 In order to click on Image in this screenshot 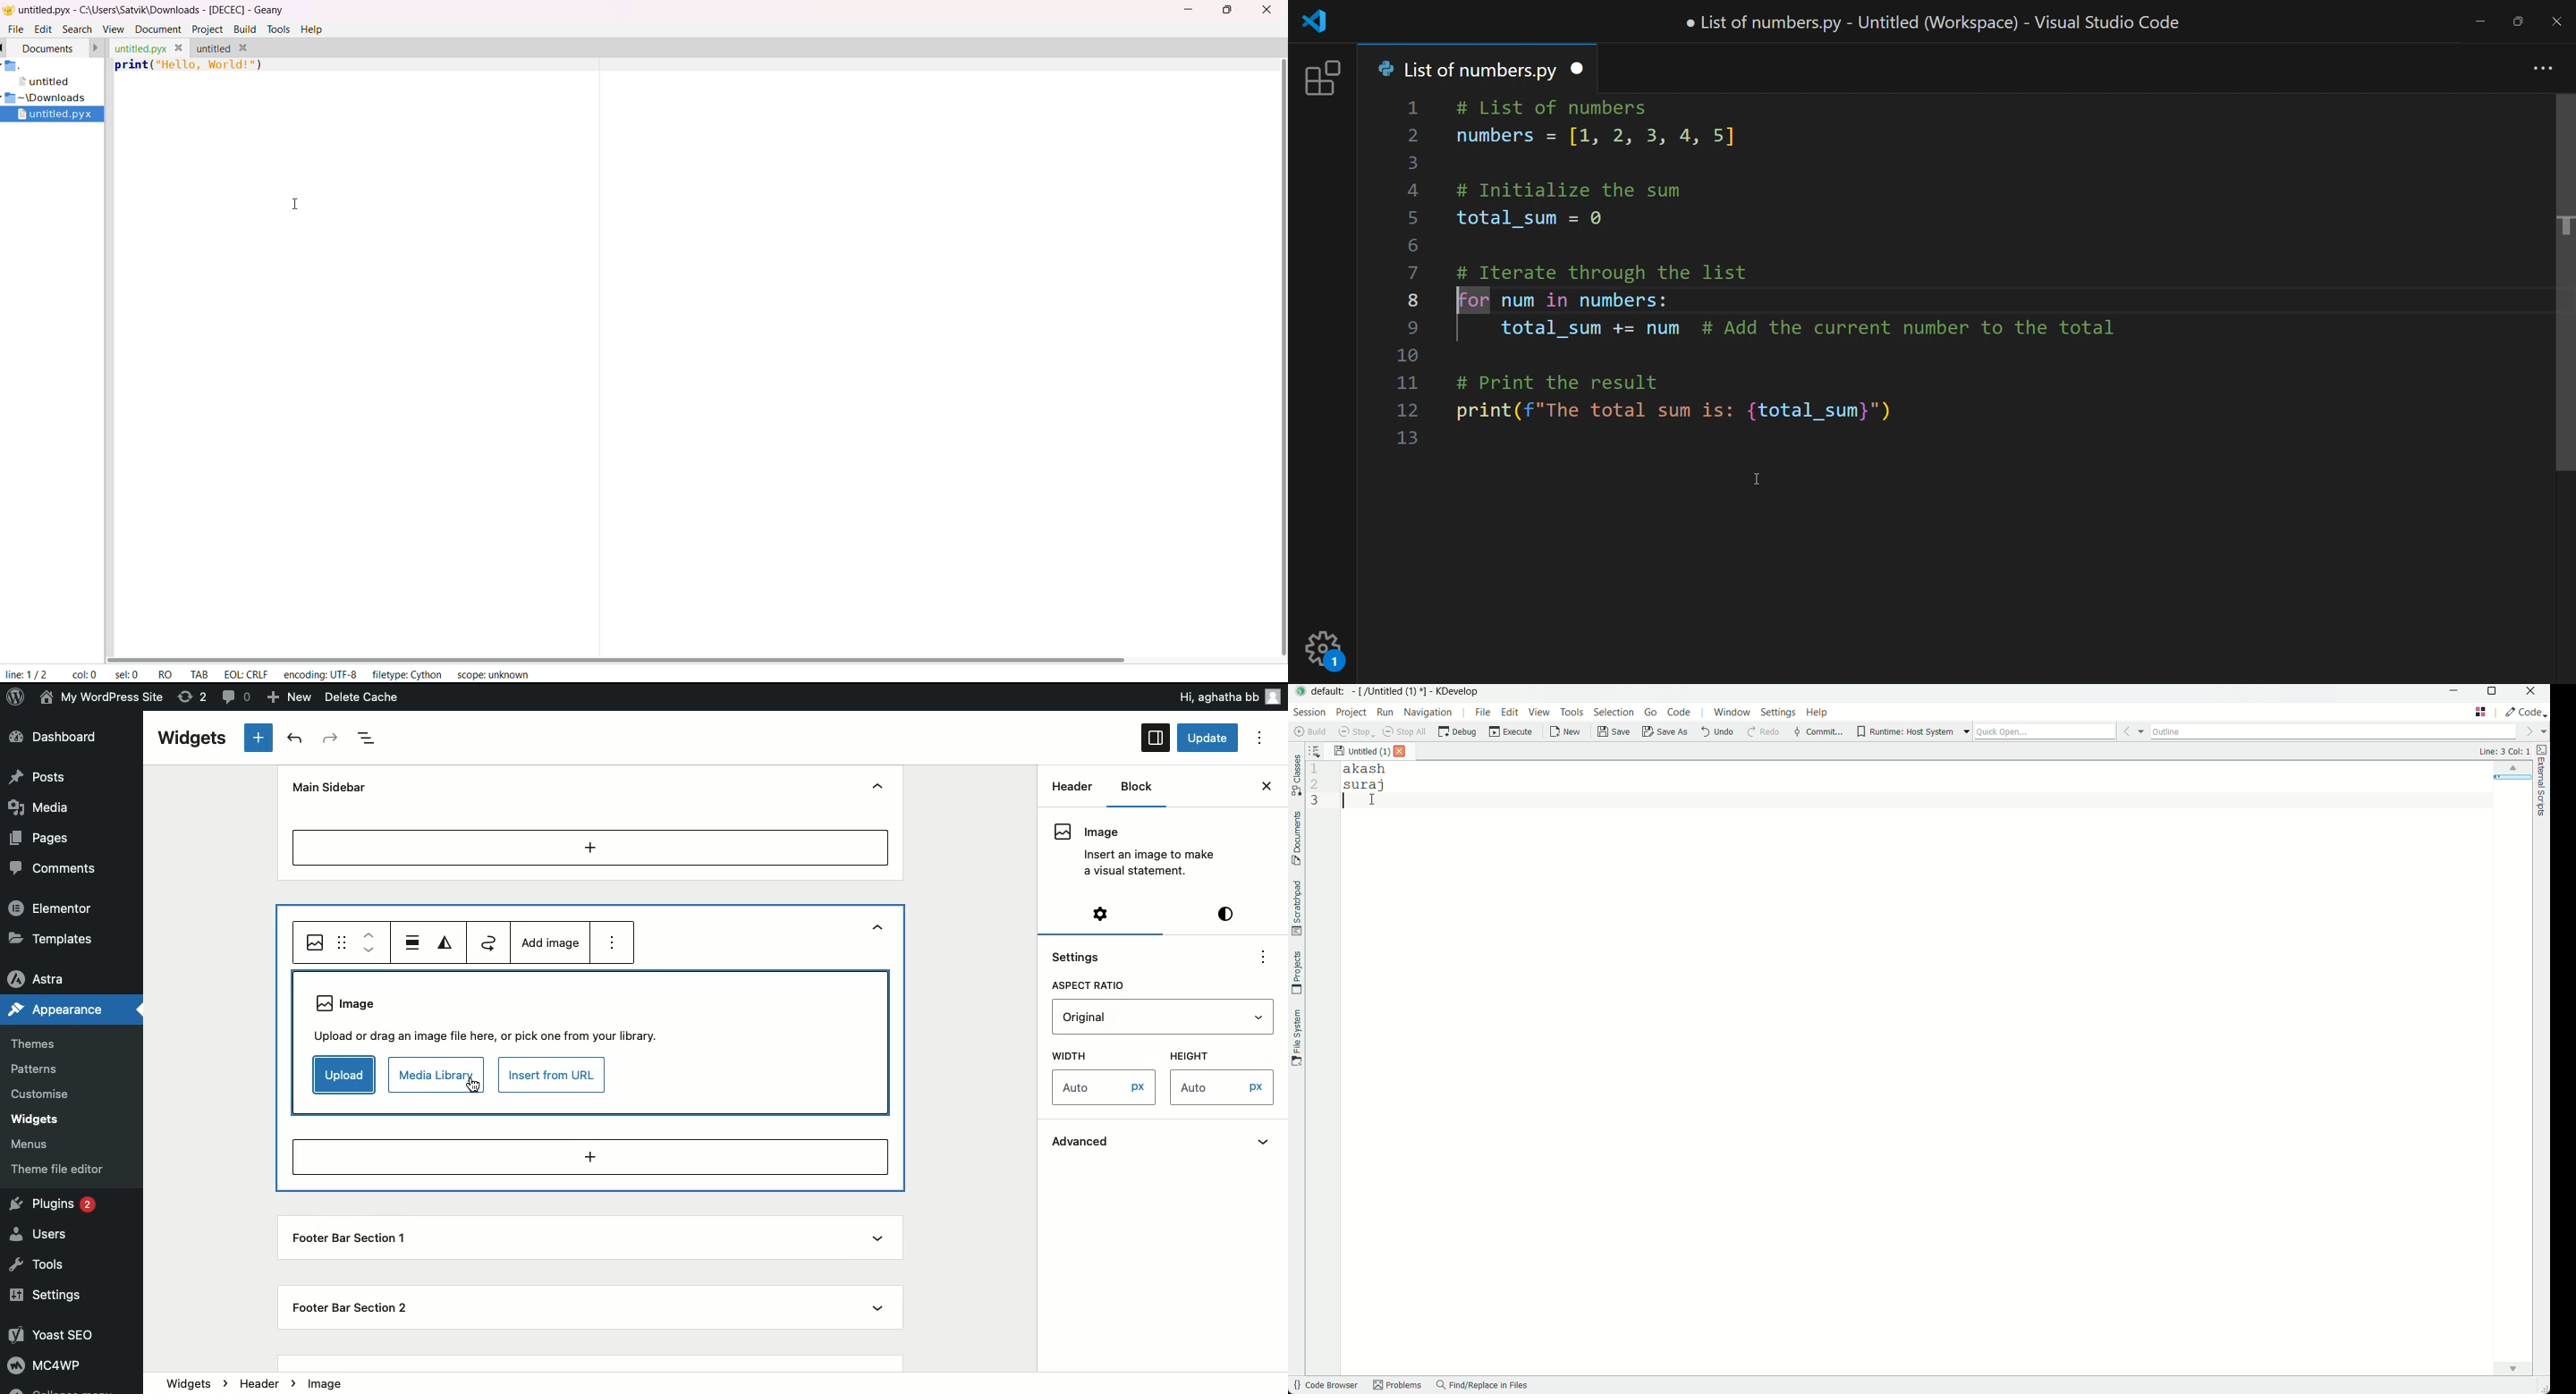, I will do `click(1131, 851)`.